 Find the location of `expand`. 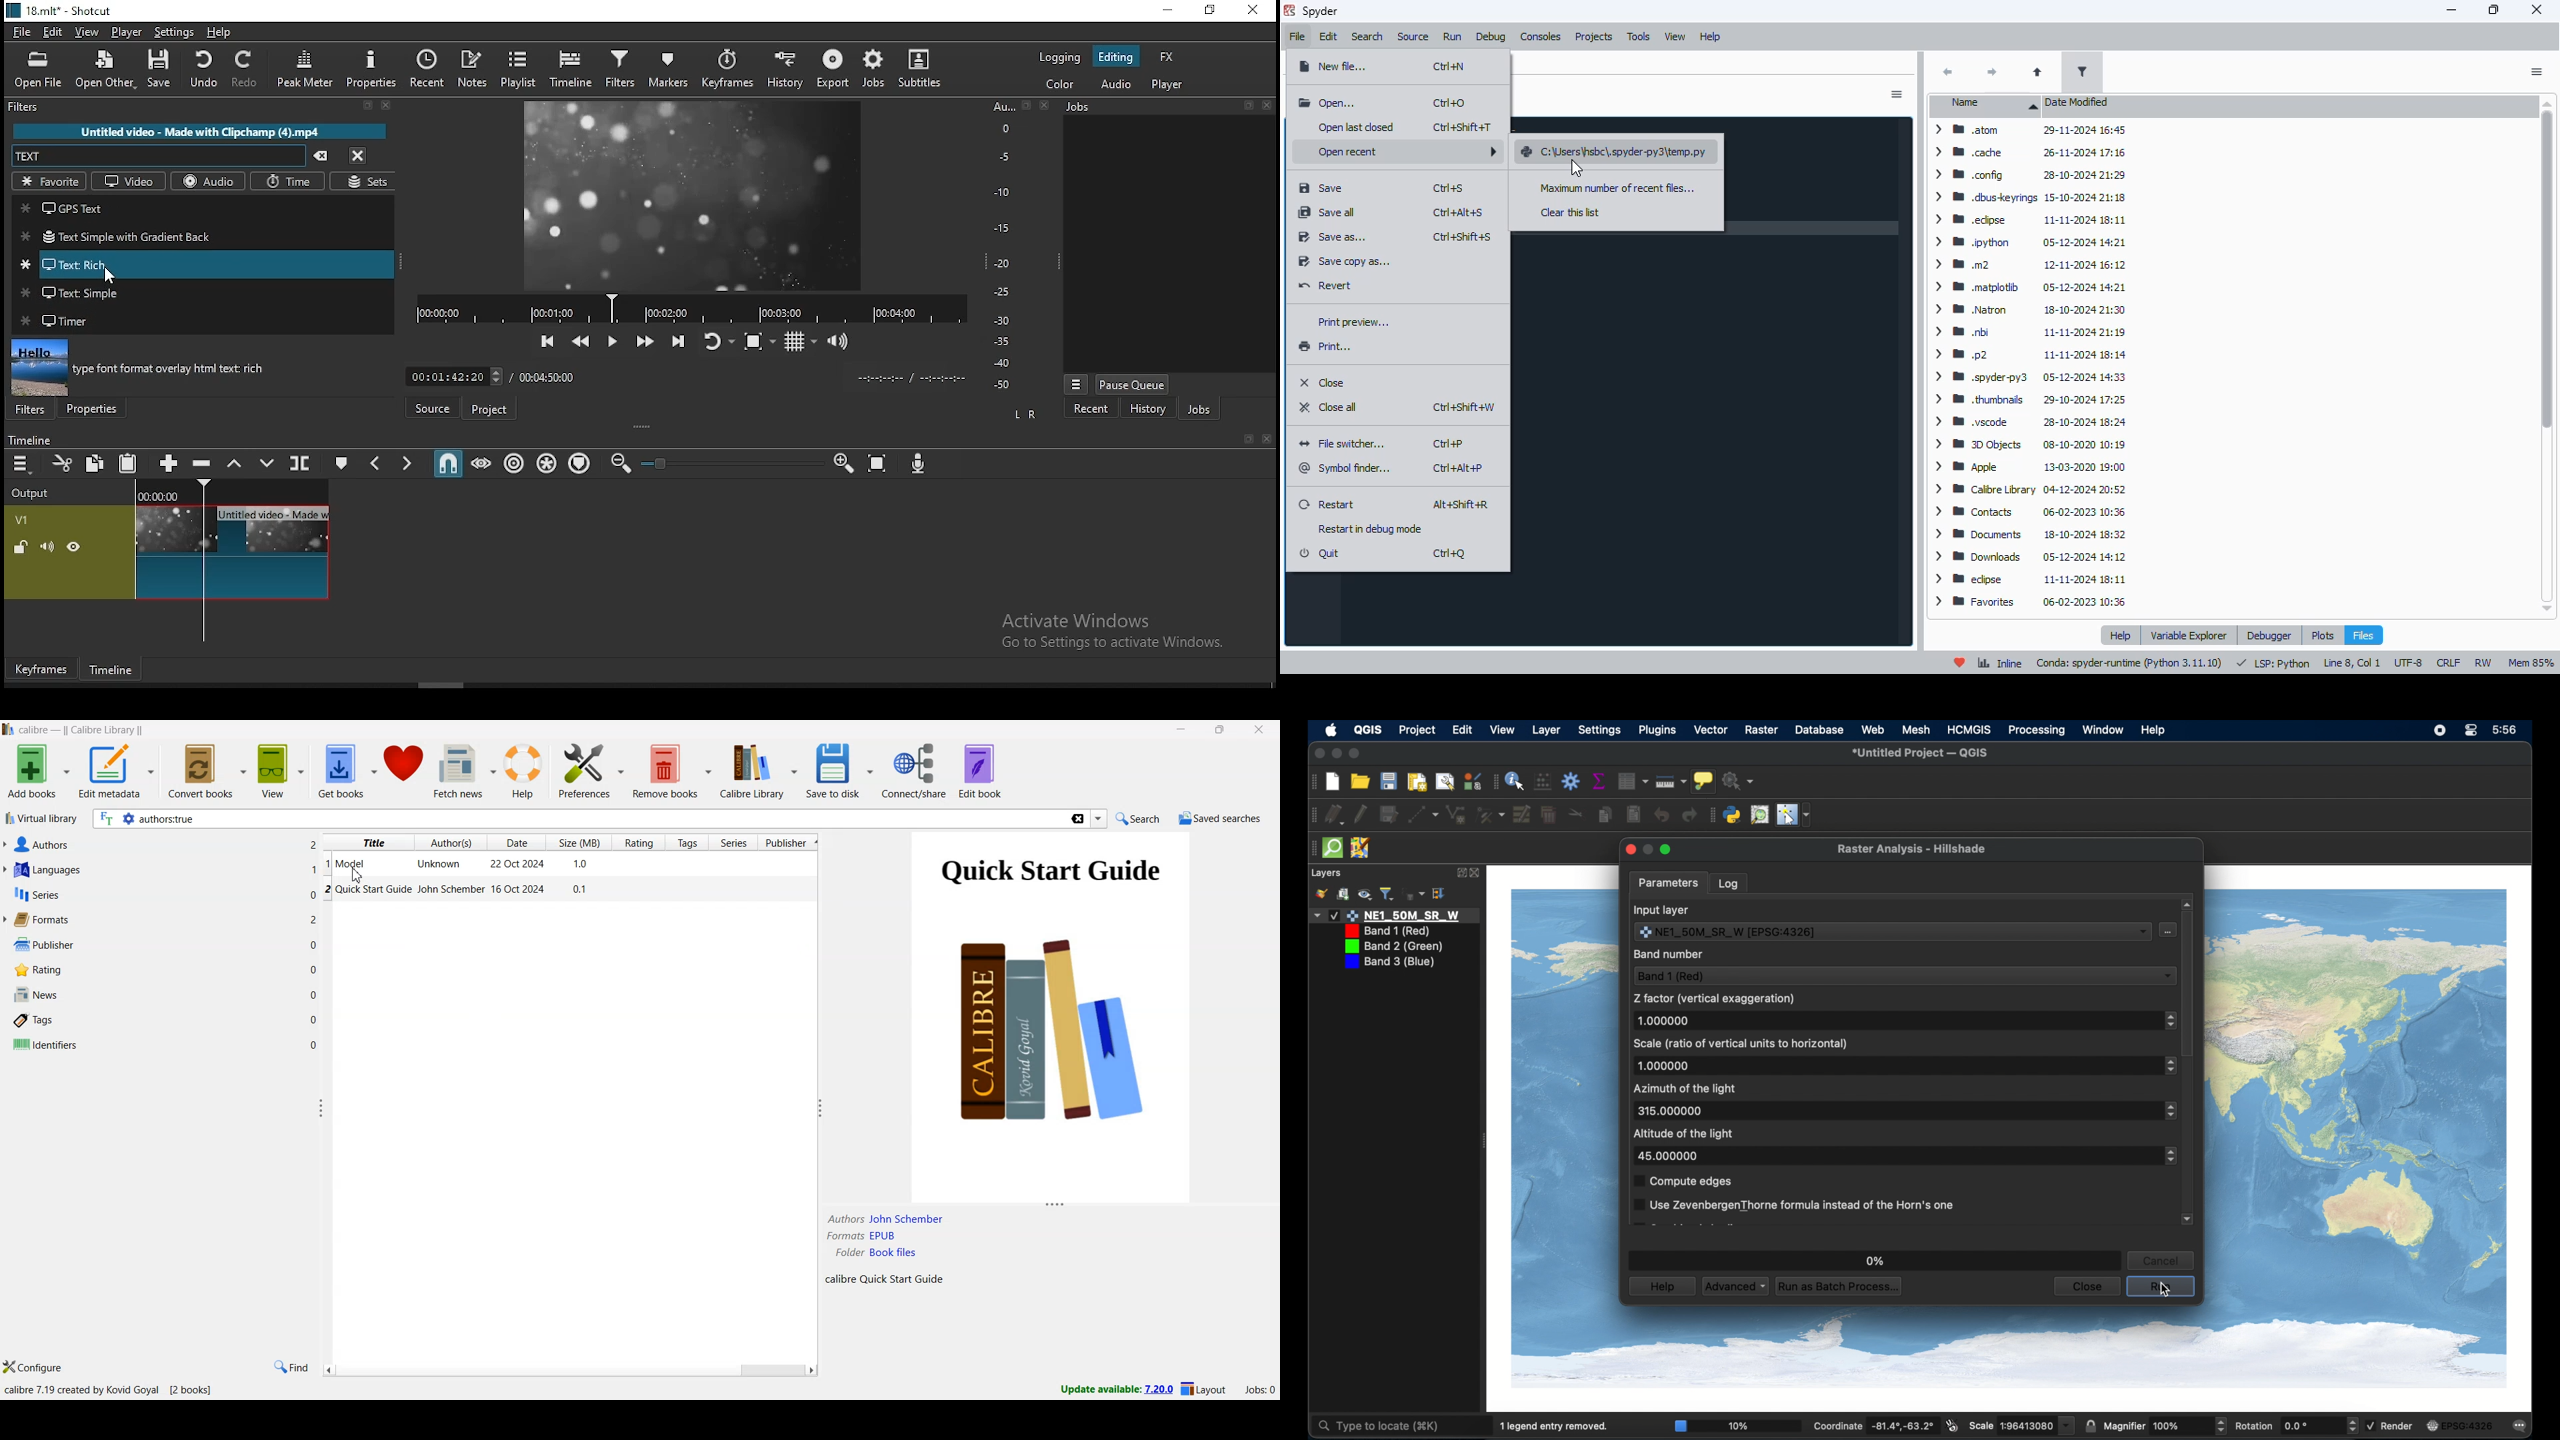

expand is located at coordinates (1441, 894).